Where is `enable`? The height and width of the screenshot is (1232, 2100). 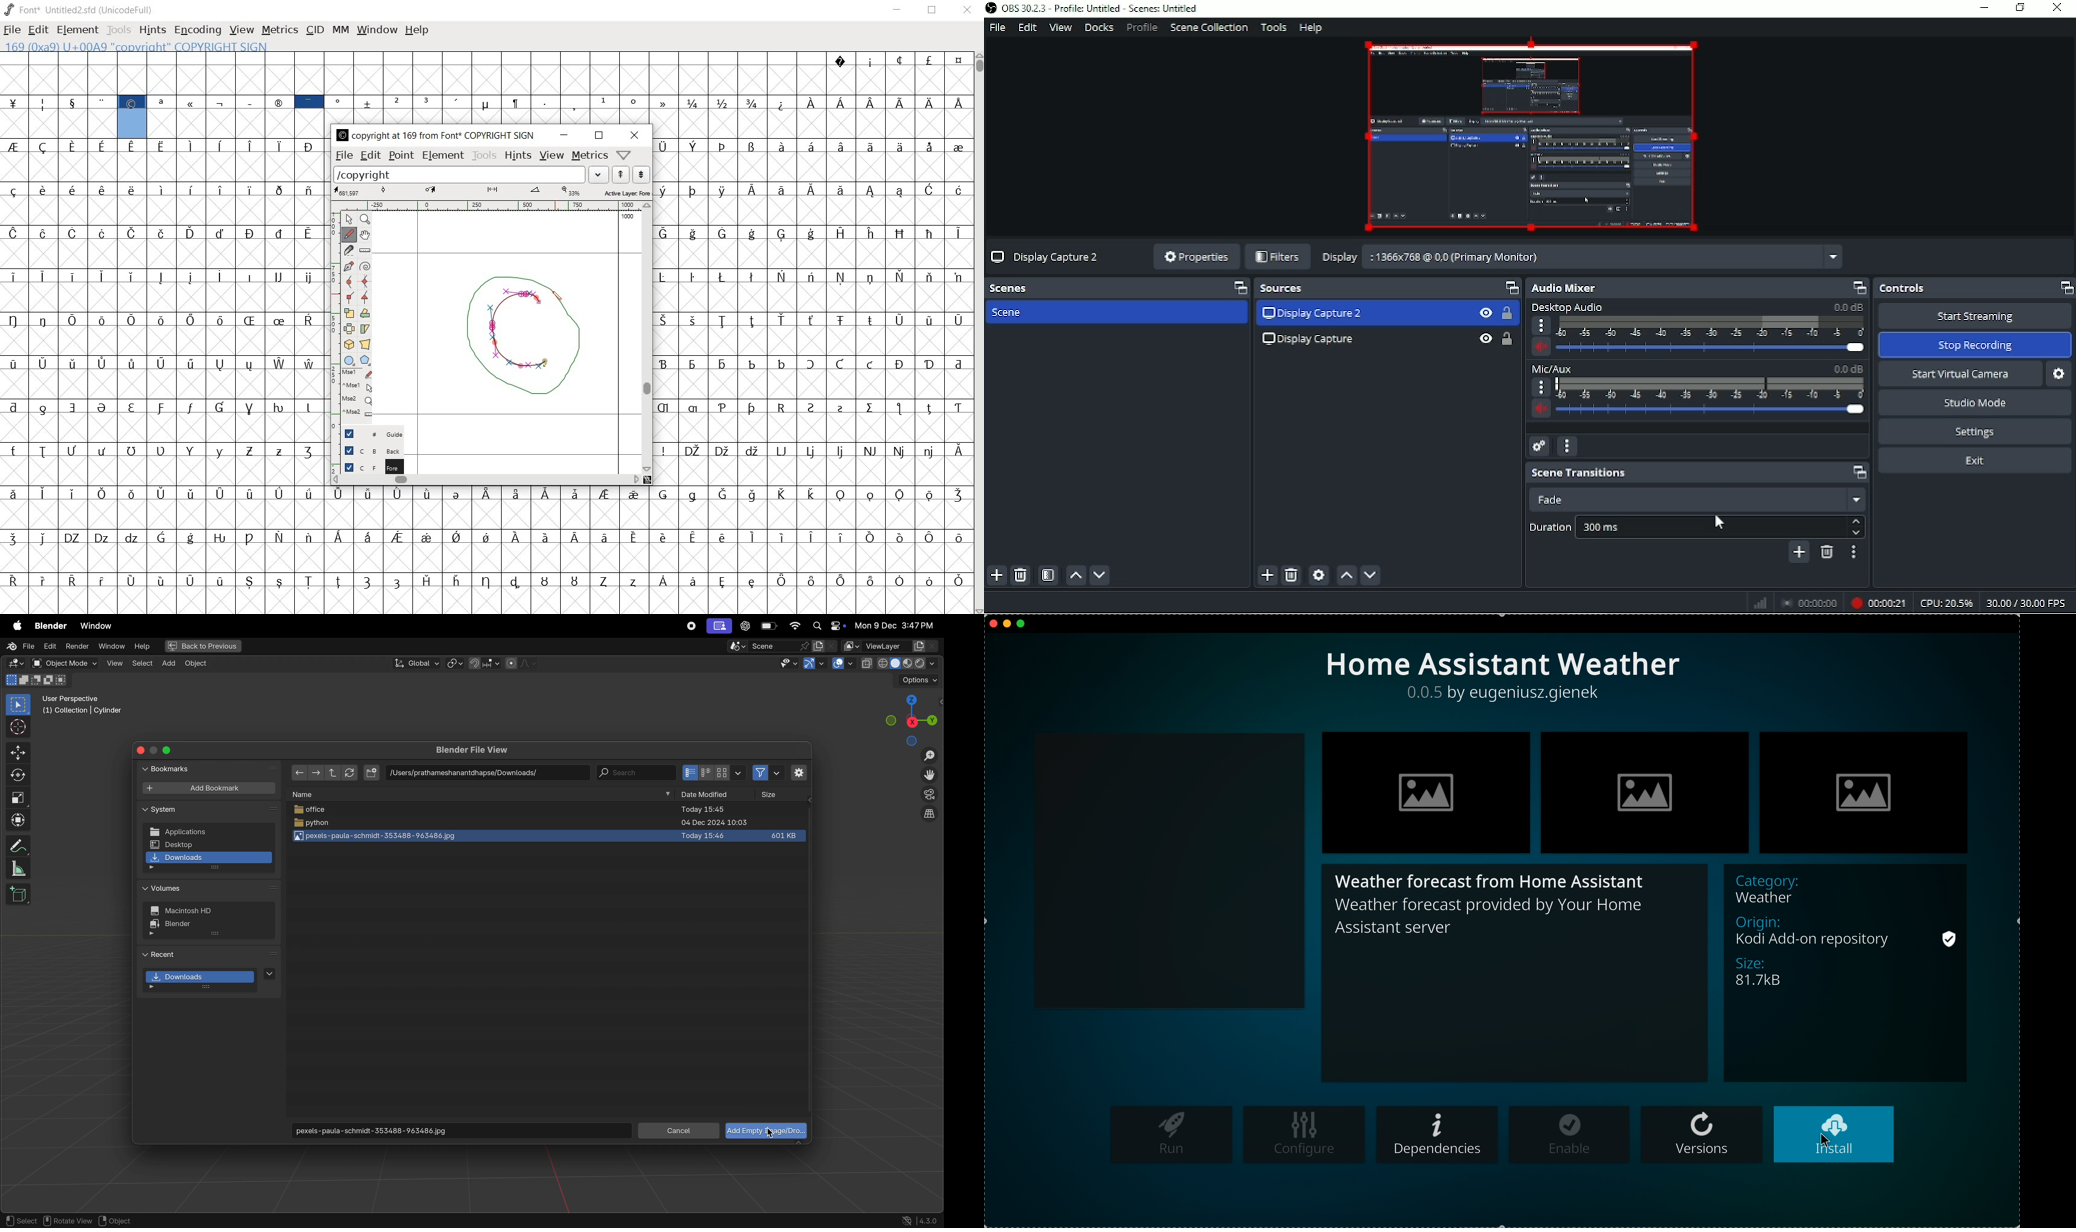
enable is located at coordinates (1571, 1134).